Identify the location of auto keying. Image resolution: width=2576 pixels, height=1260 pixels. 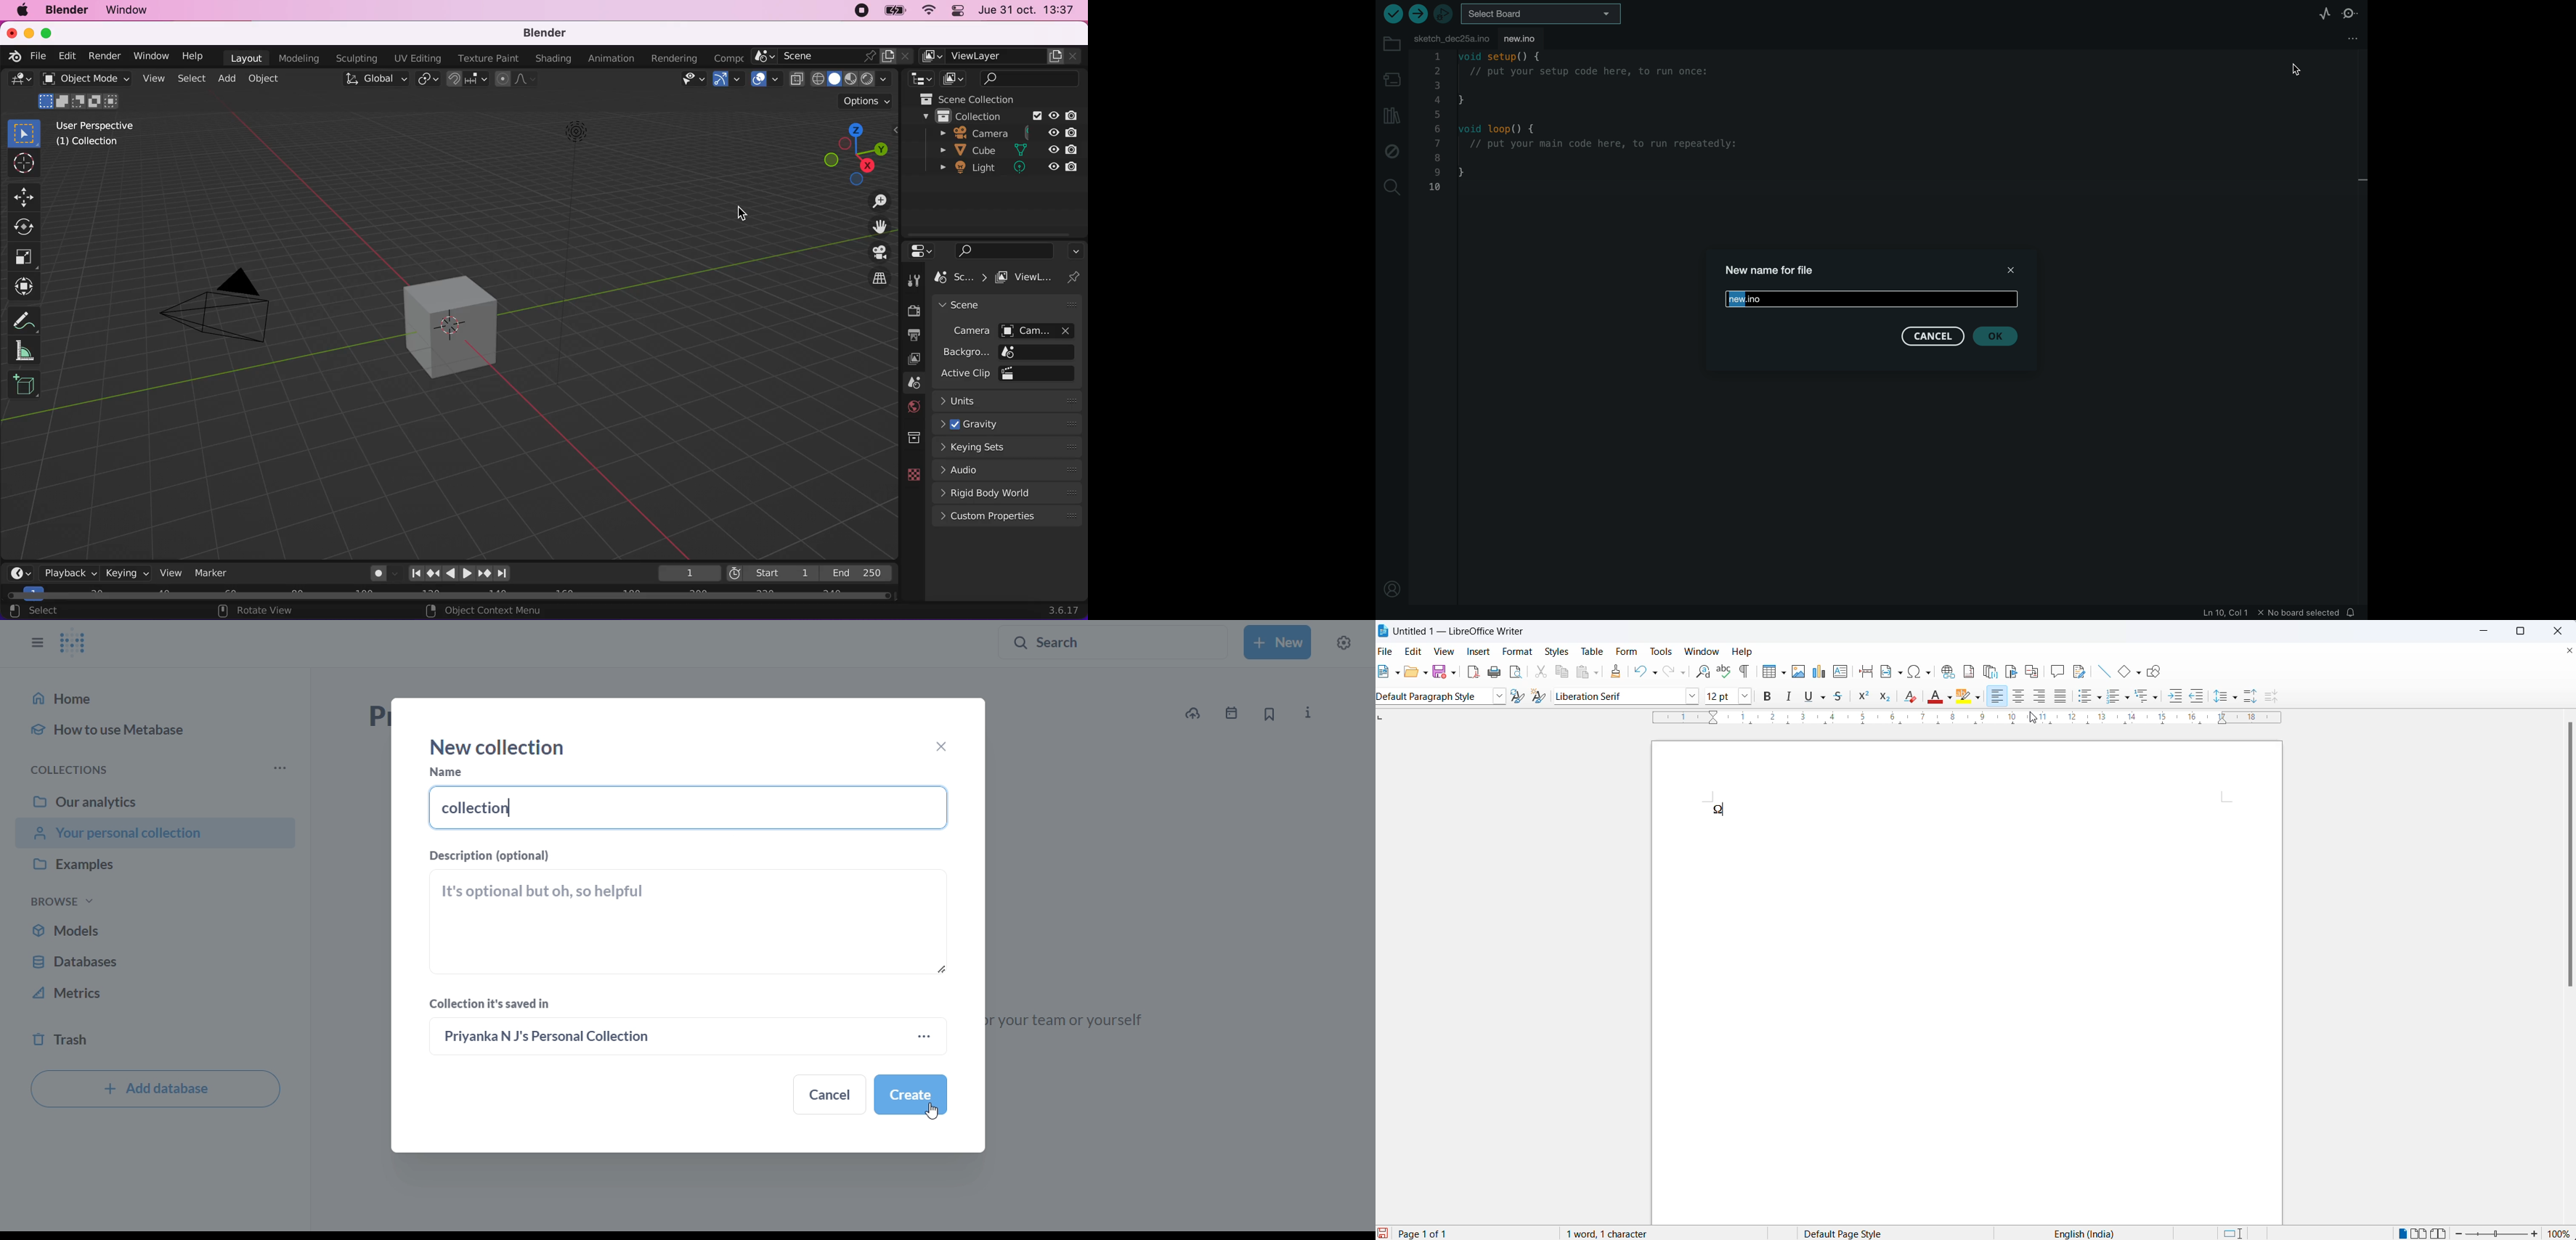
(375, 574).